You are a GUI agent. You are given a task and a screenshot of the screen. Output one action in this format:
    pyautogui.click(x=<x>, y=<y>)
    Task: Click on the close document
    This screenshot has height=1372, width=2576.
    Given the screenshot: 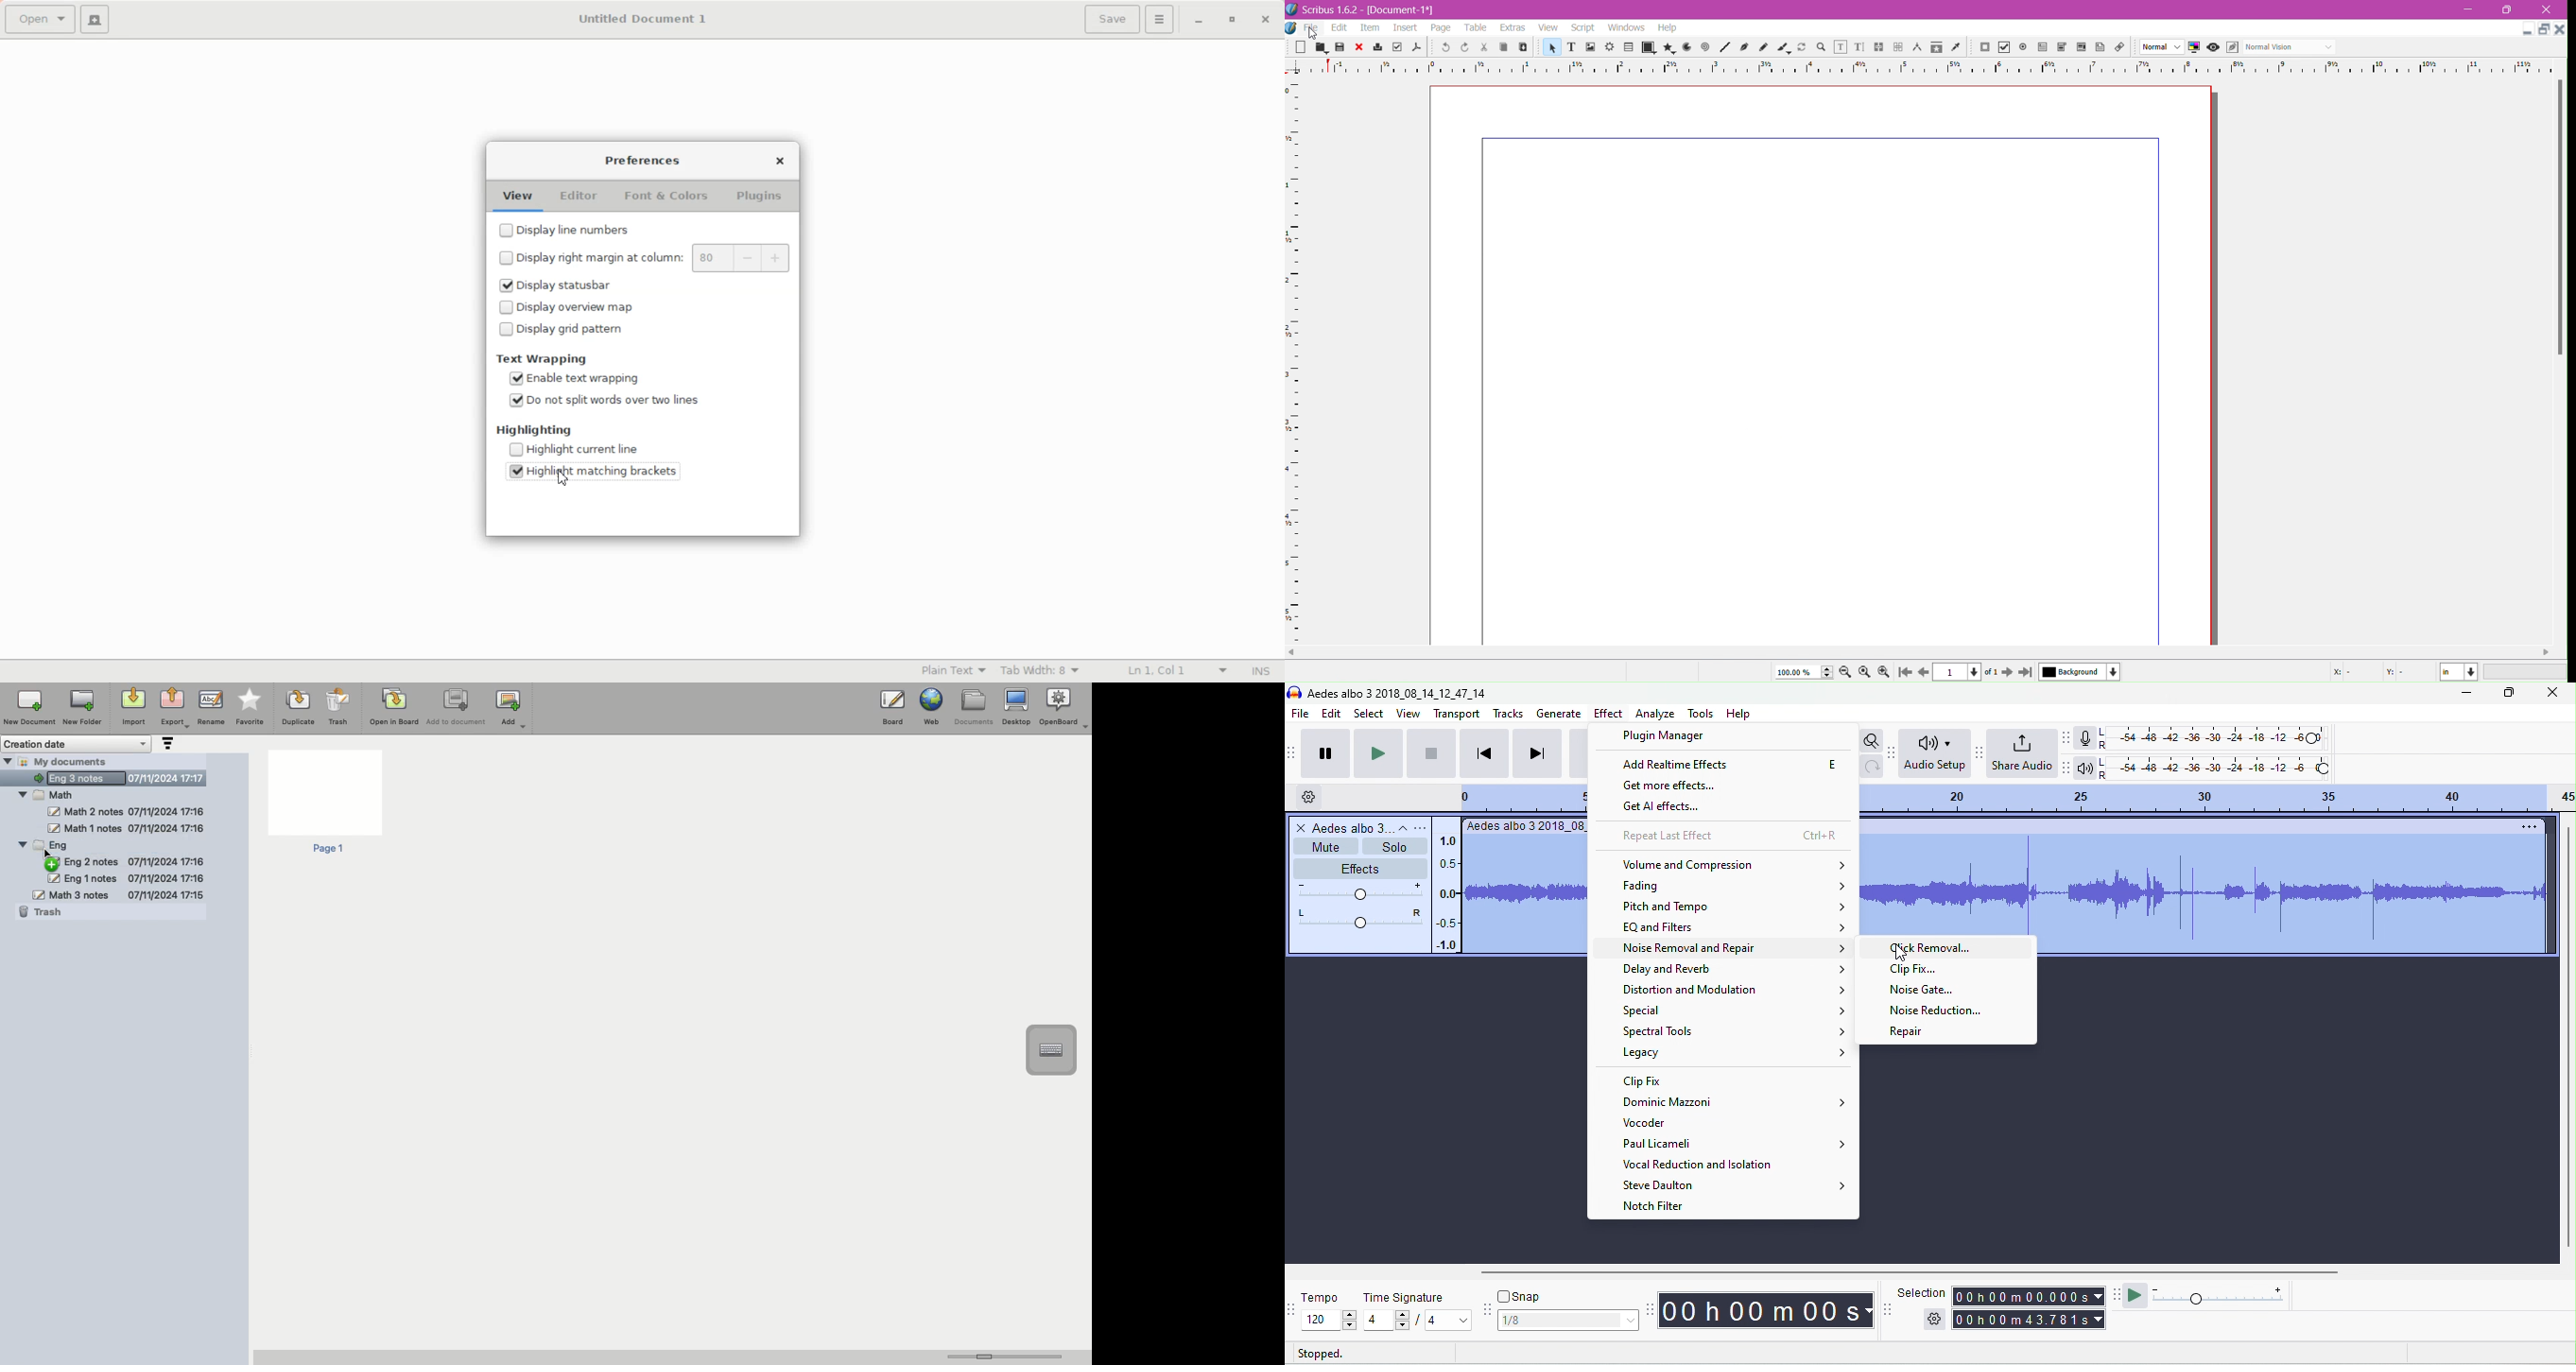 What is the action you would take?
    pyautogui.click(x=2560, y=29)
    